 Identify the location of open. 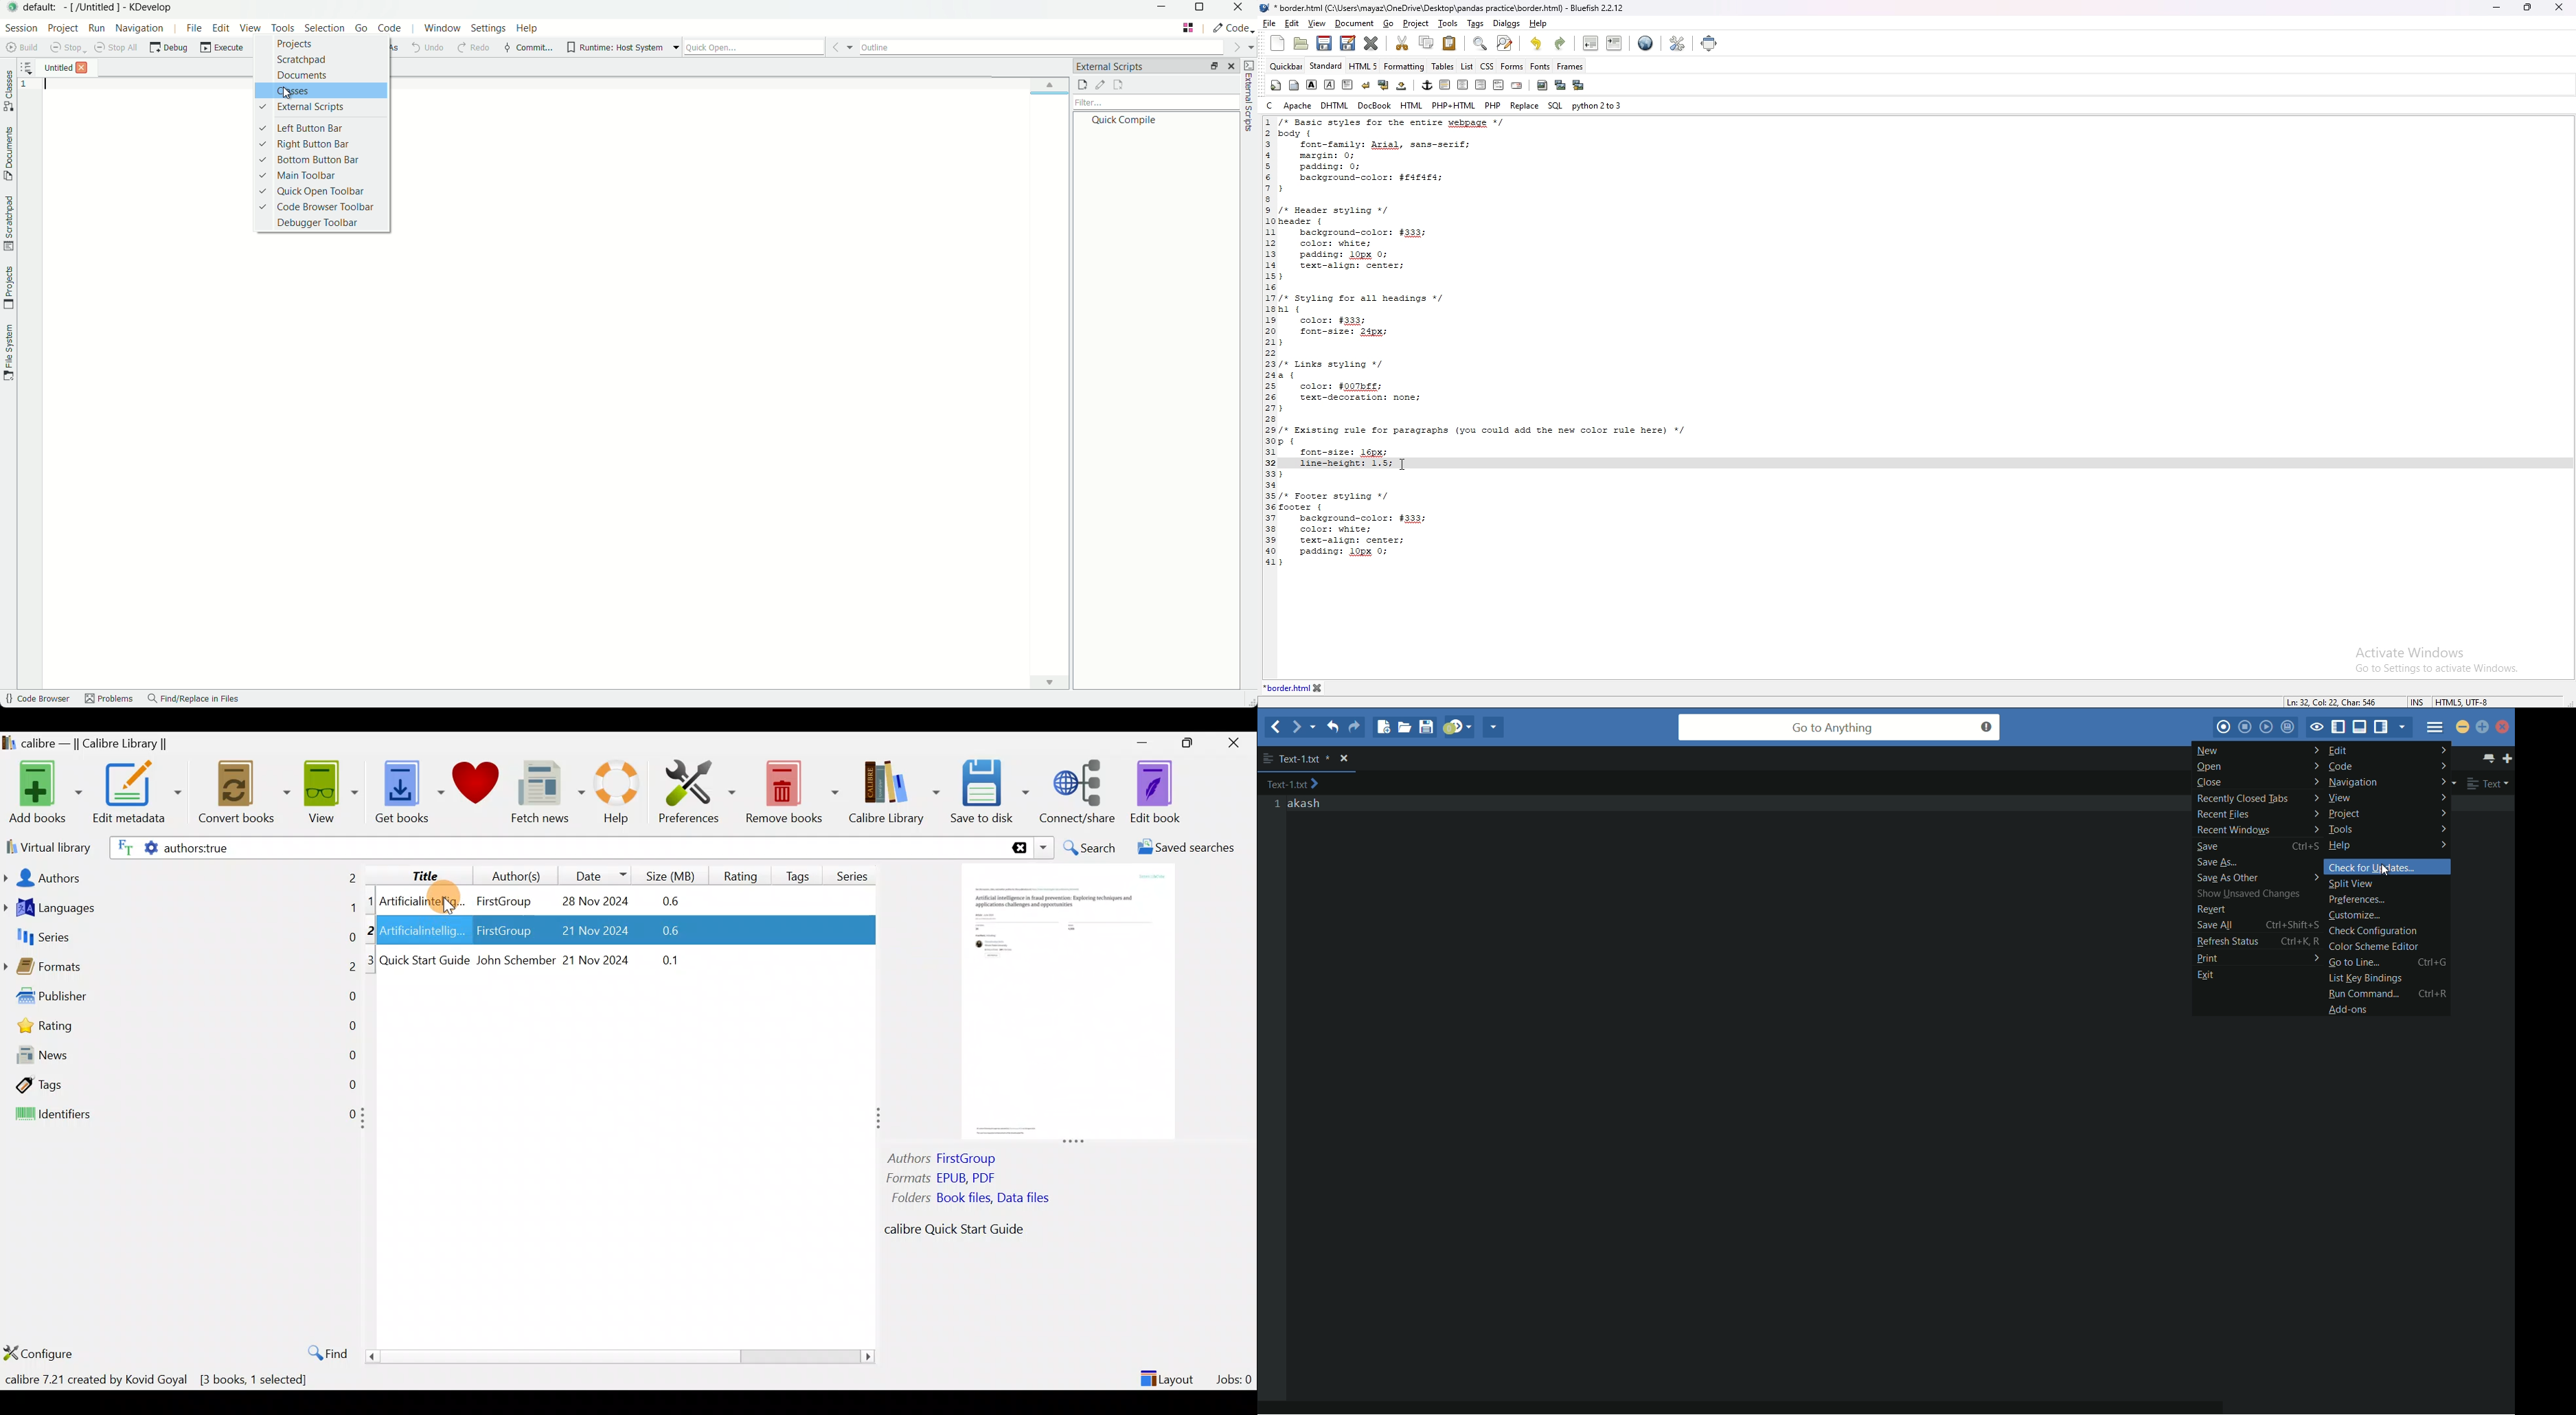
(2260, 766).